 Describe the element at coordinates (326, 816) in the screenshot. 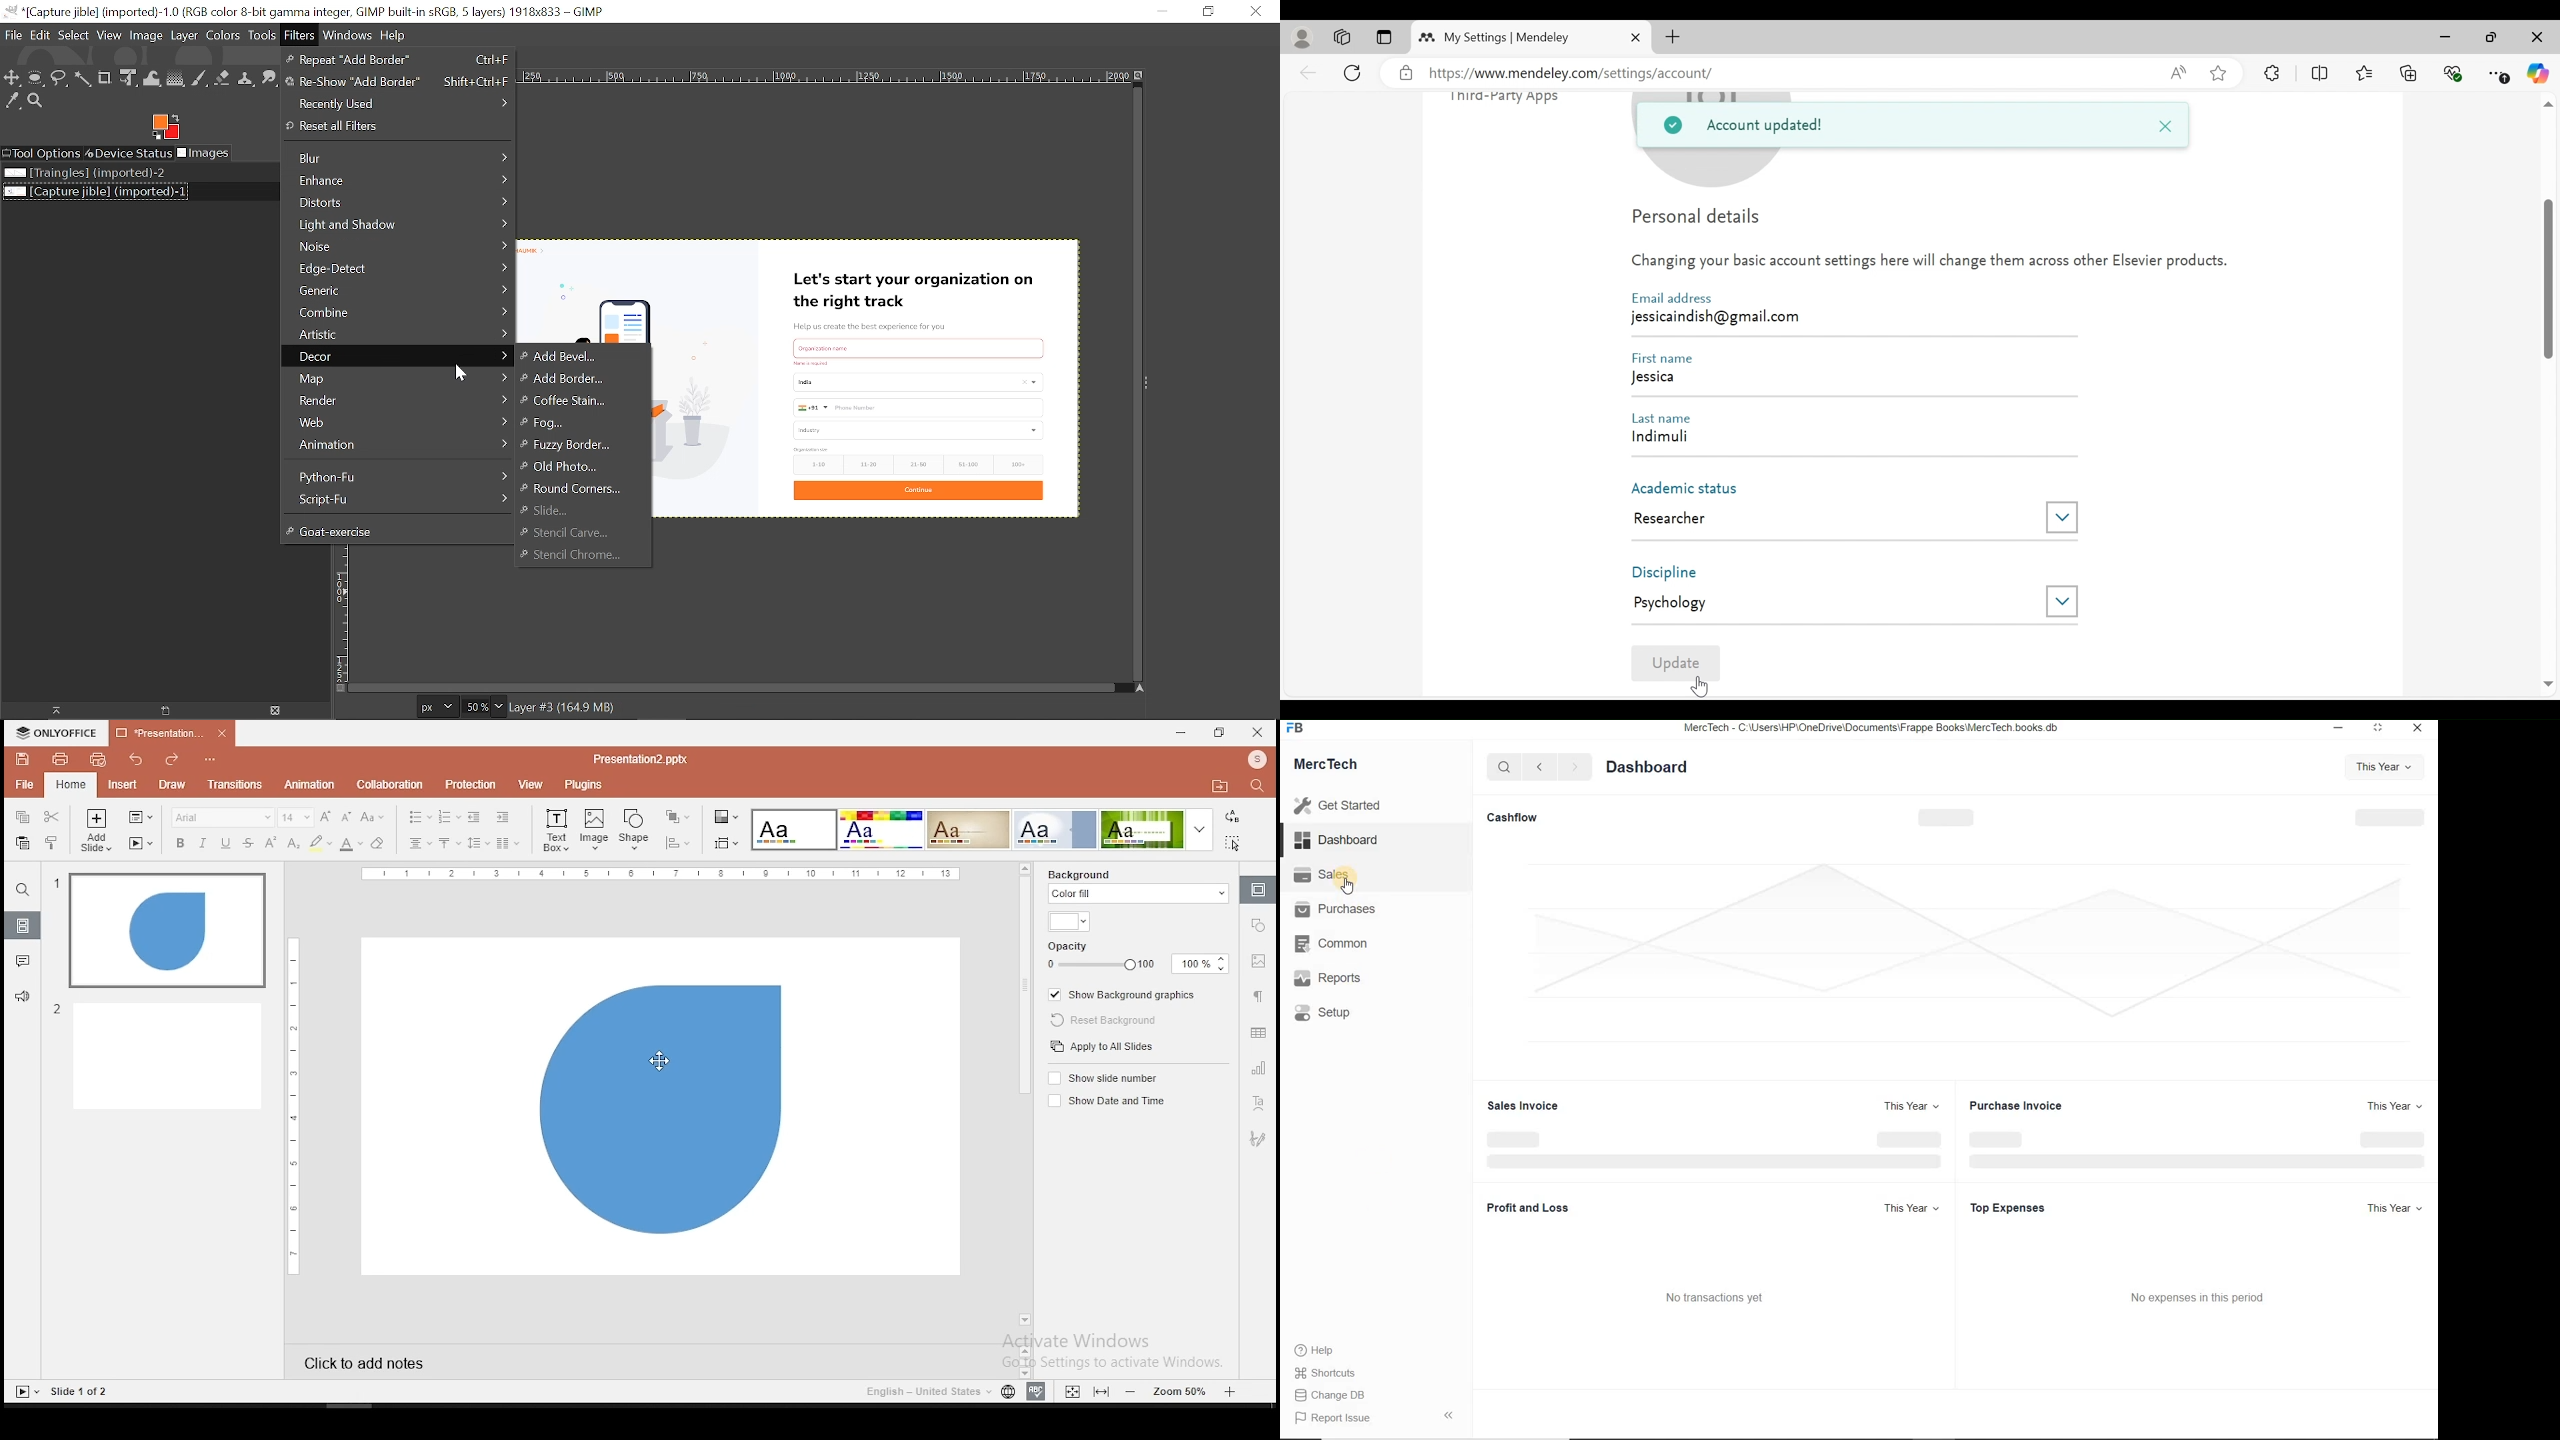

I see `increase font size` at that location.